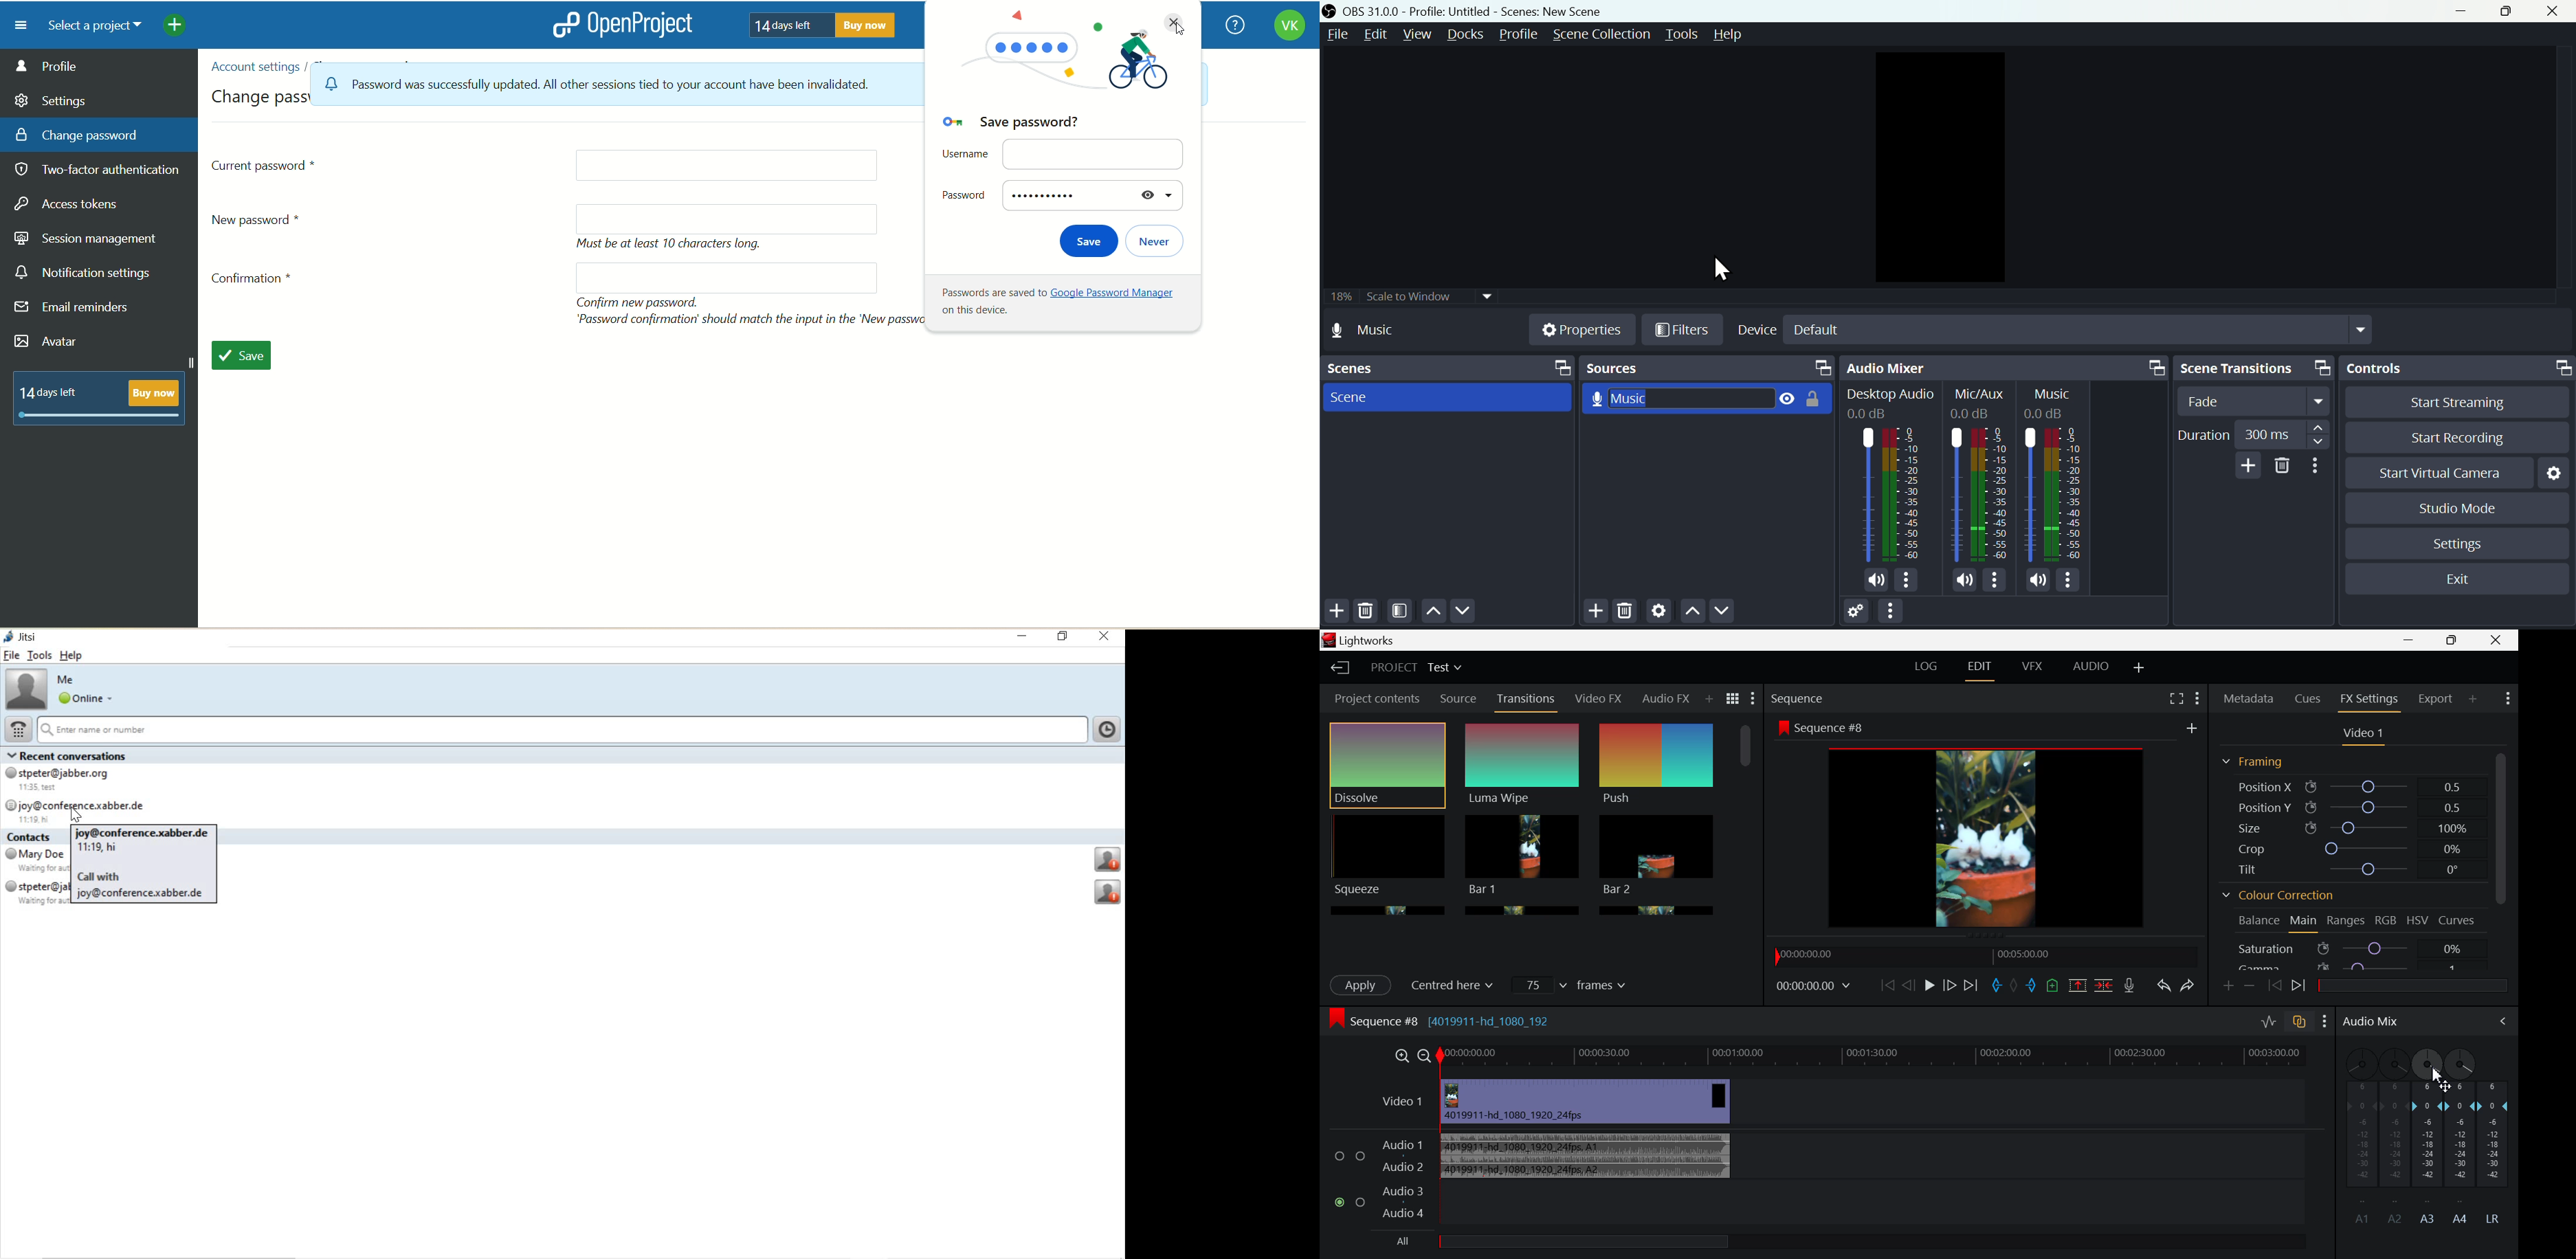 The height and width of the screenshot is (1260, 2576). What do you see at coordinates (1682, 329) in the screenshot?
I see `Filters` at bounding box center [1682, 329].